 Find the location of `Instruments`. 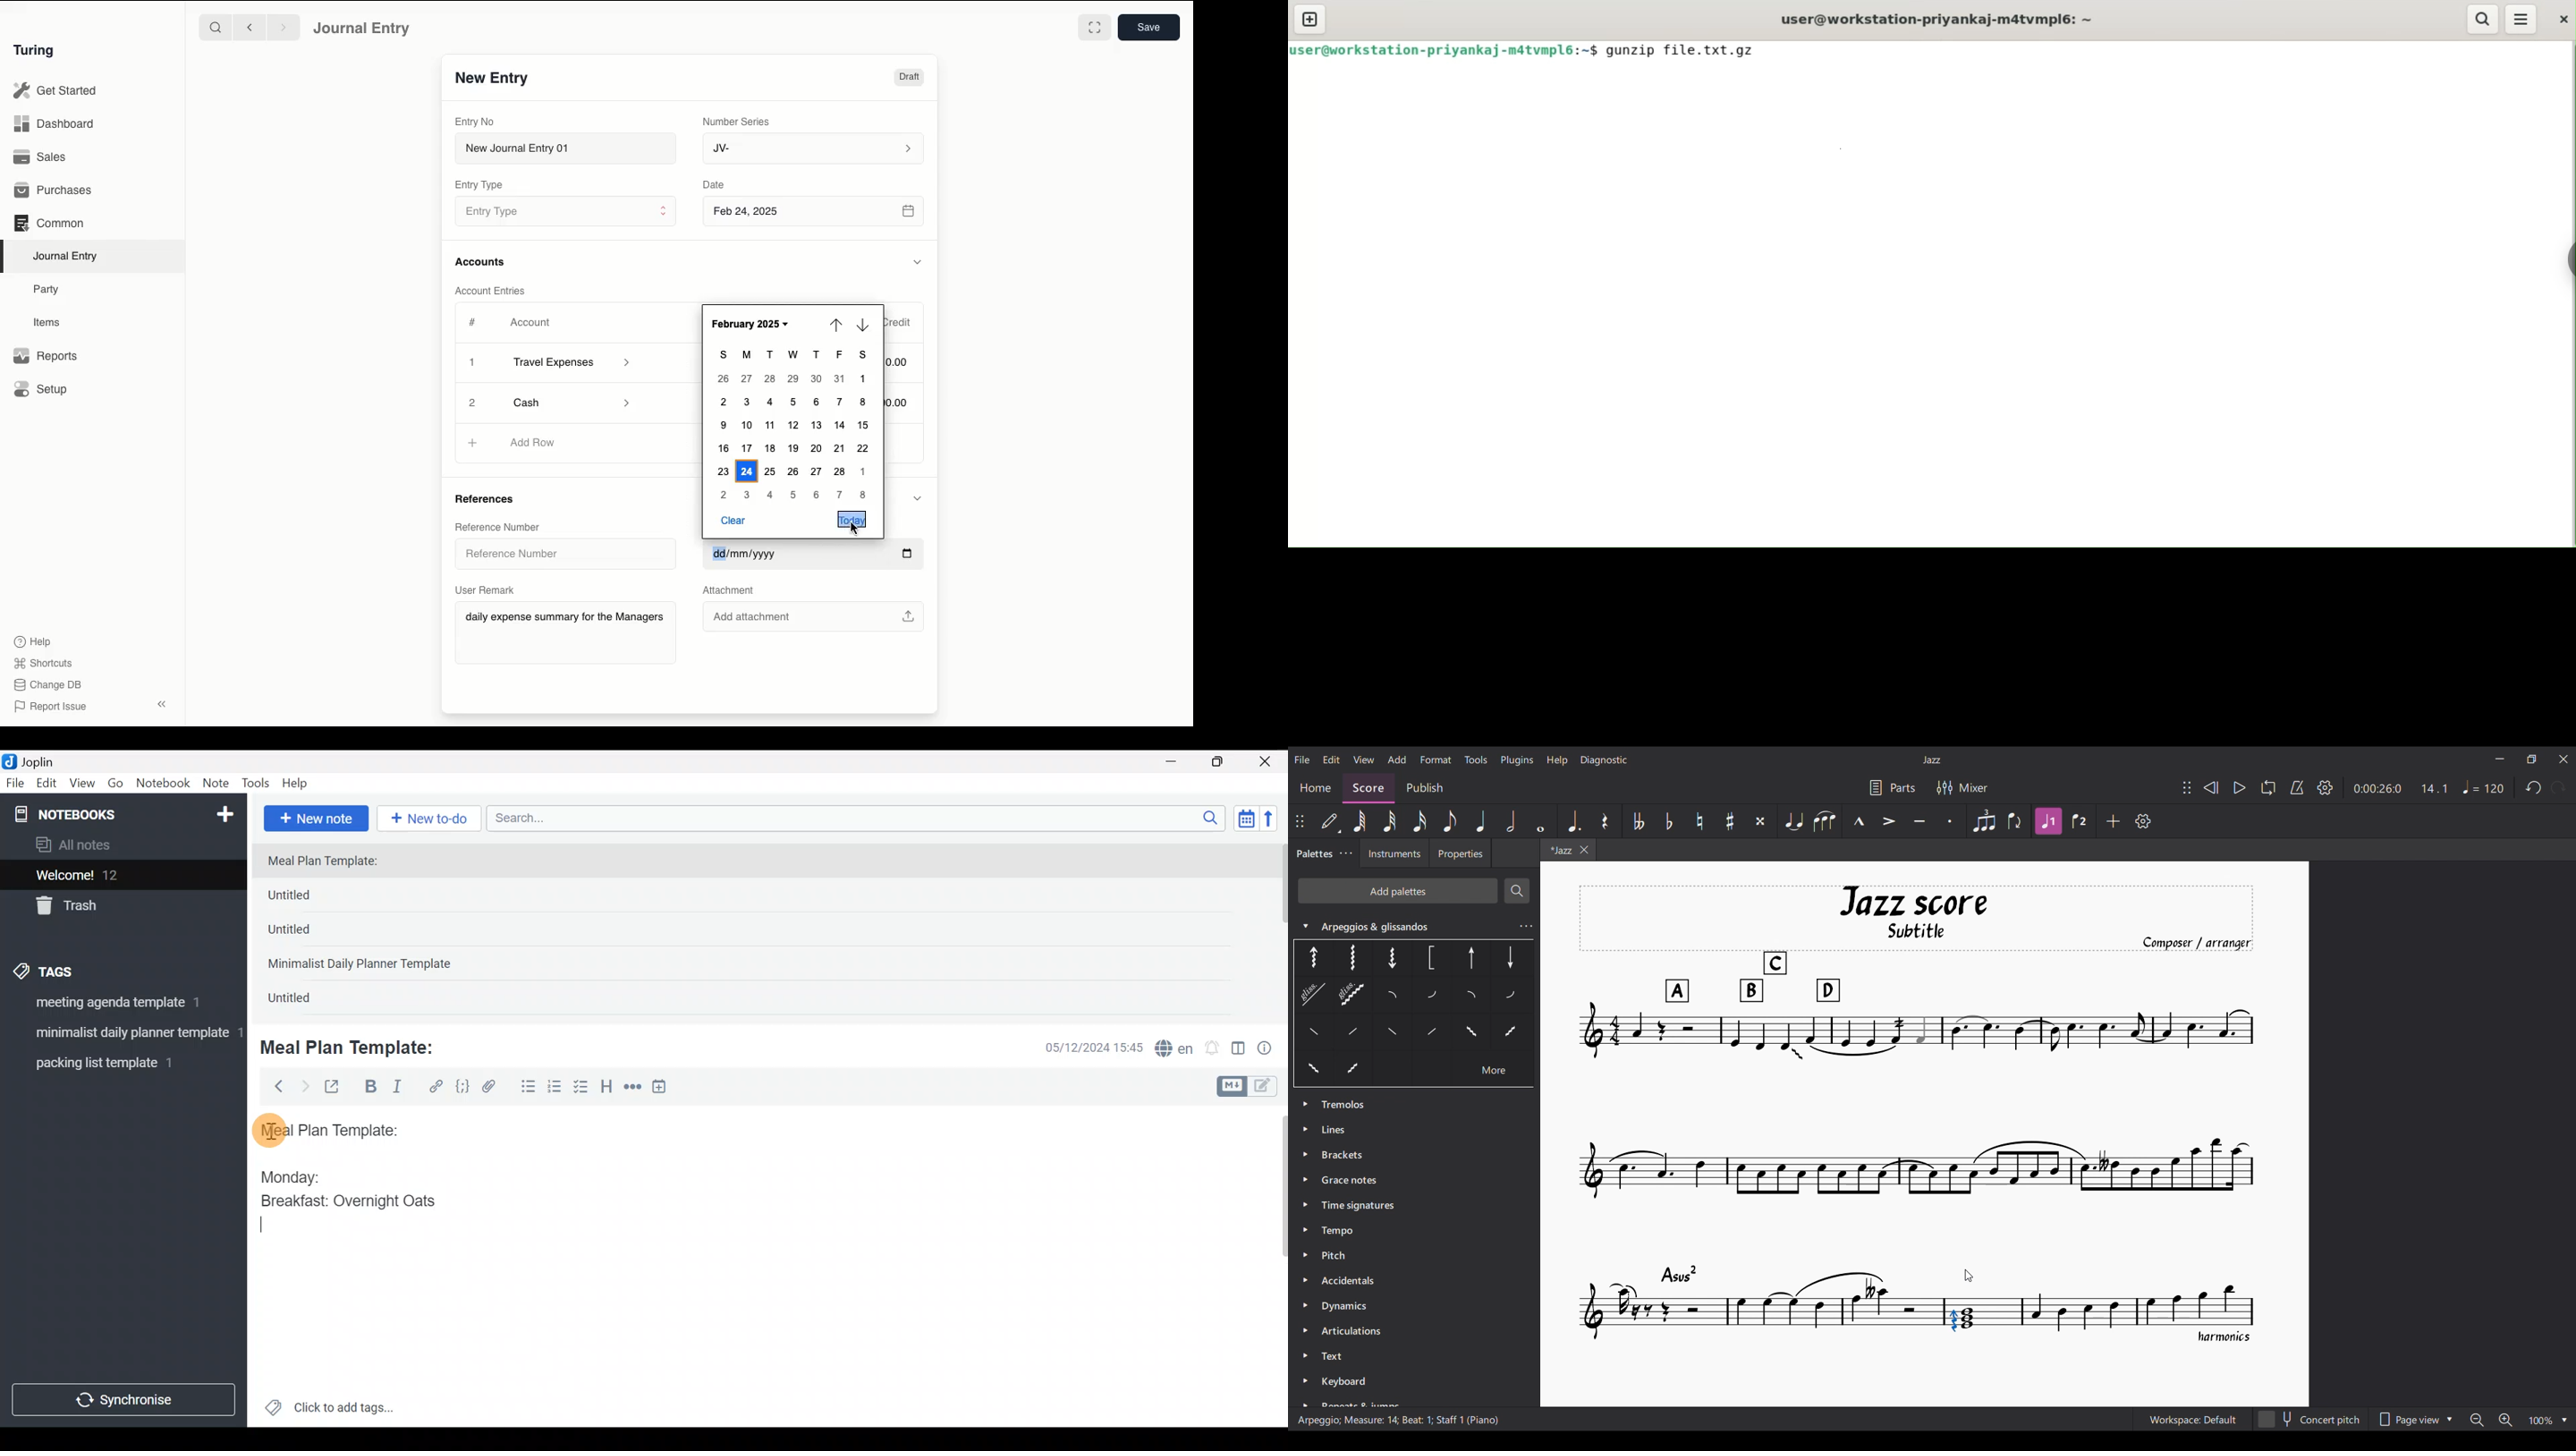

Instruments is located at coordinates (1395, 855).